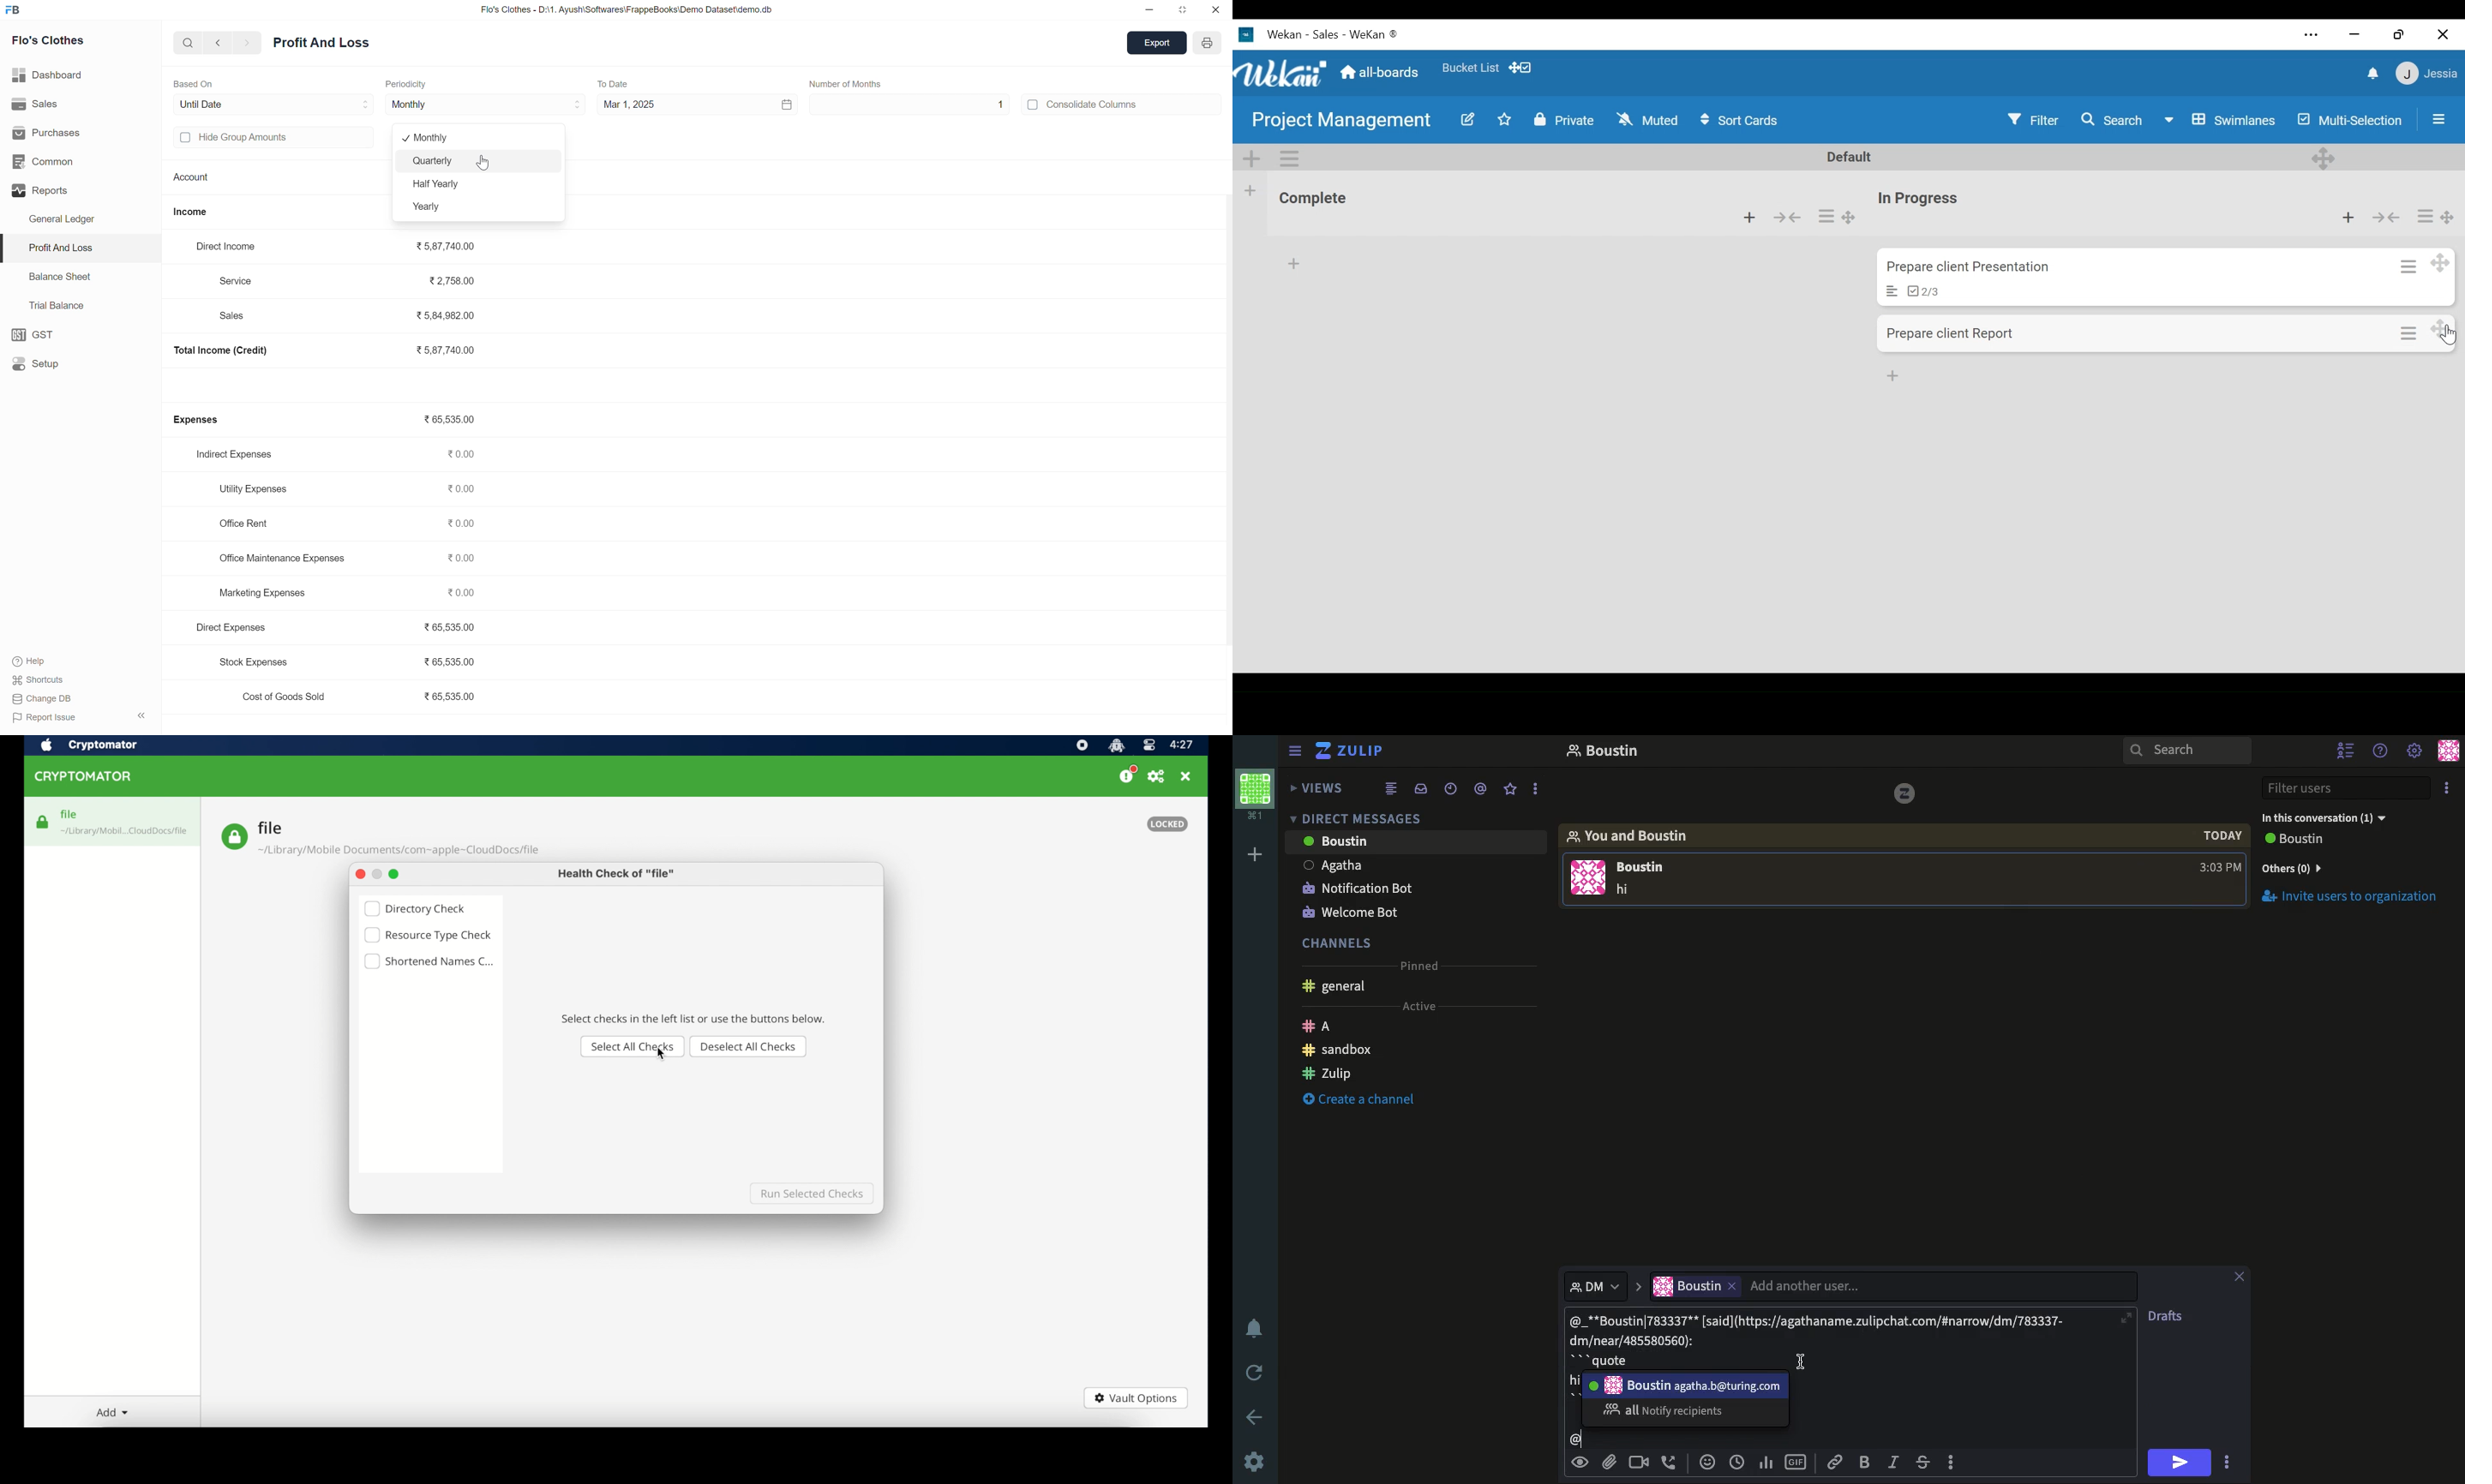  Describe the element at coordinates (2348, 789) in the screenshot. I see `Filter users` at that location.